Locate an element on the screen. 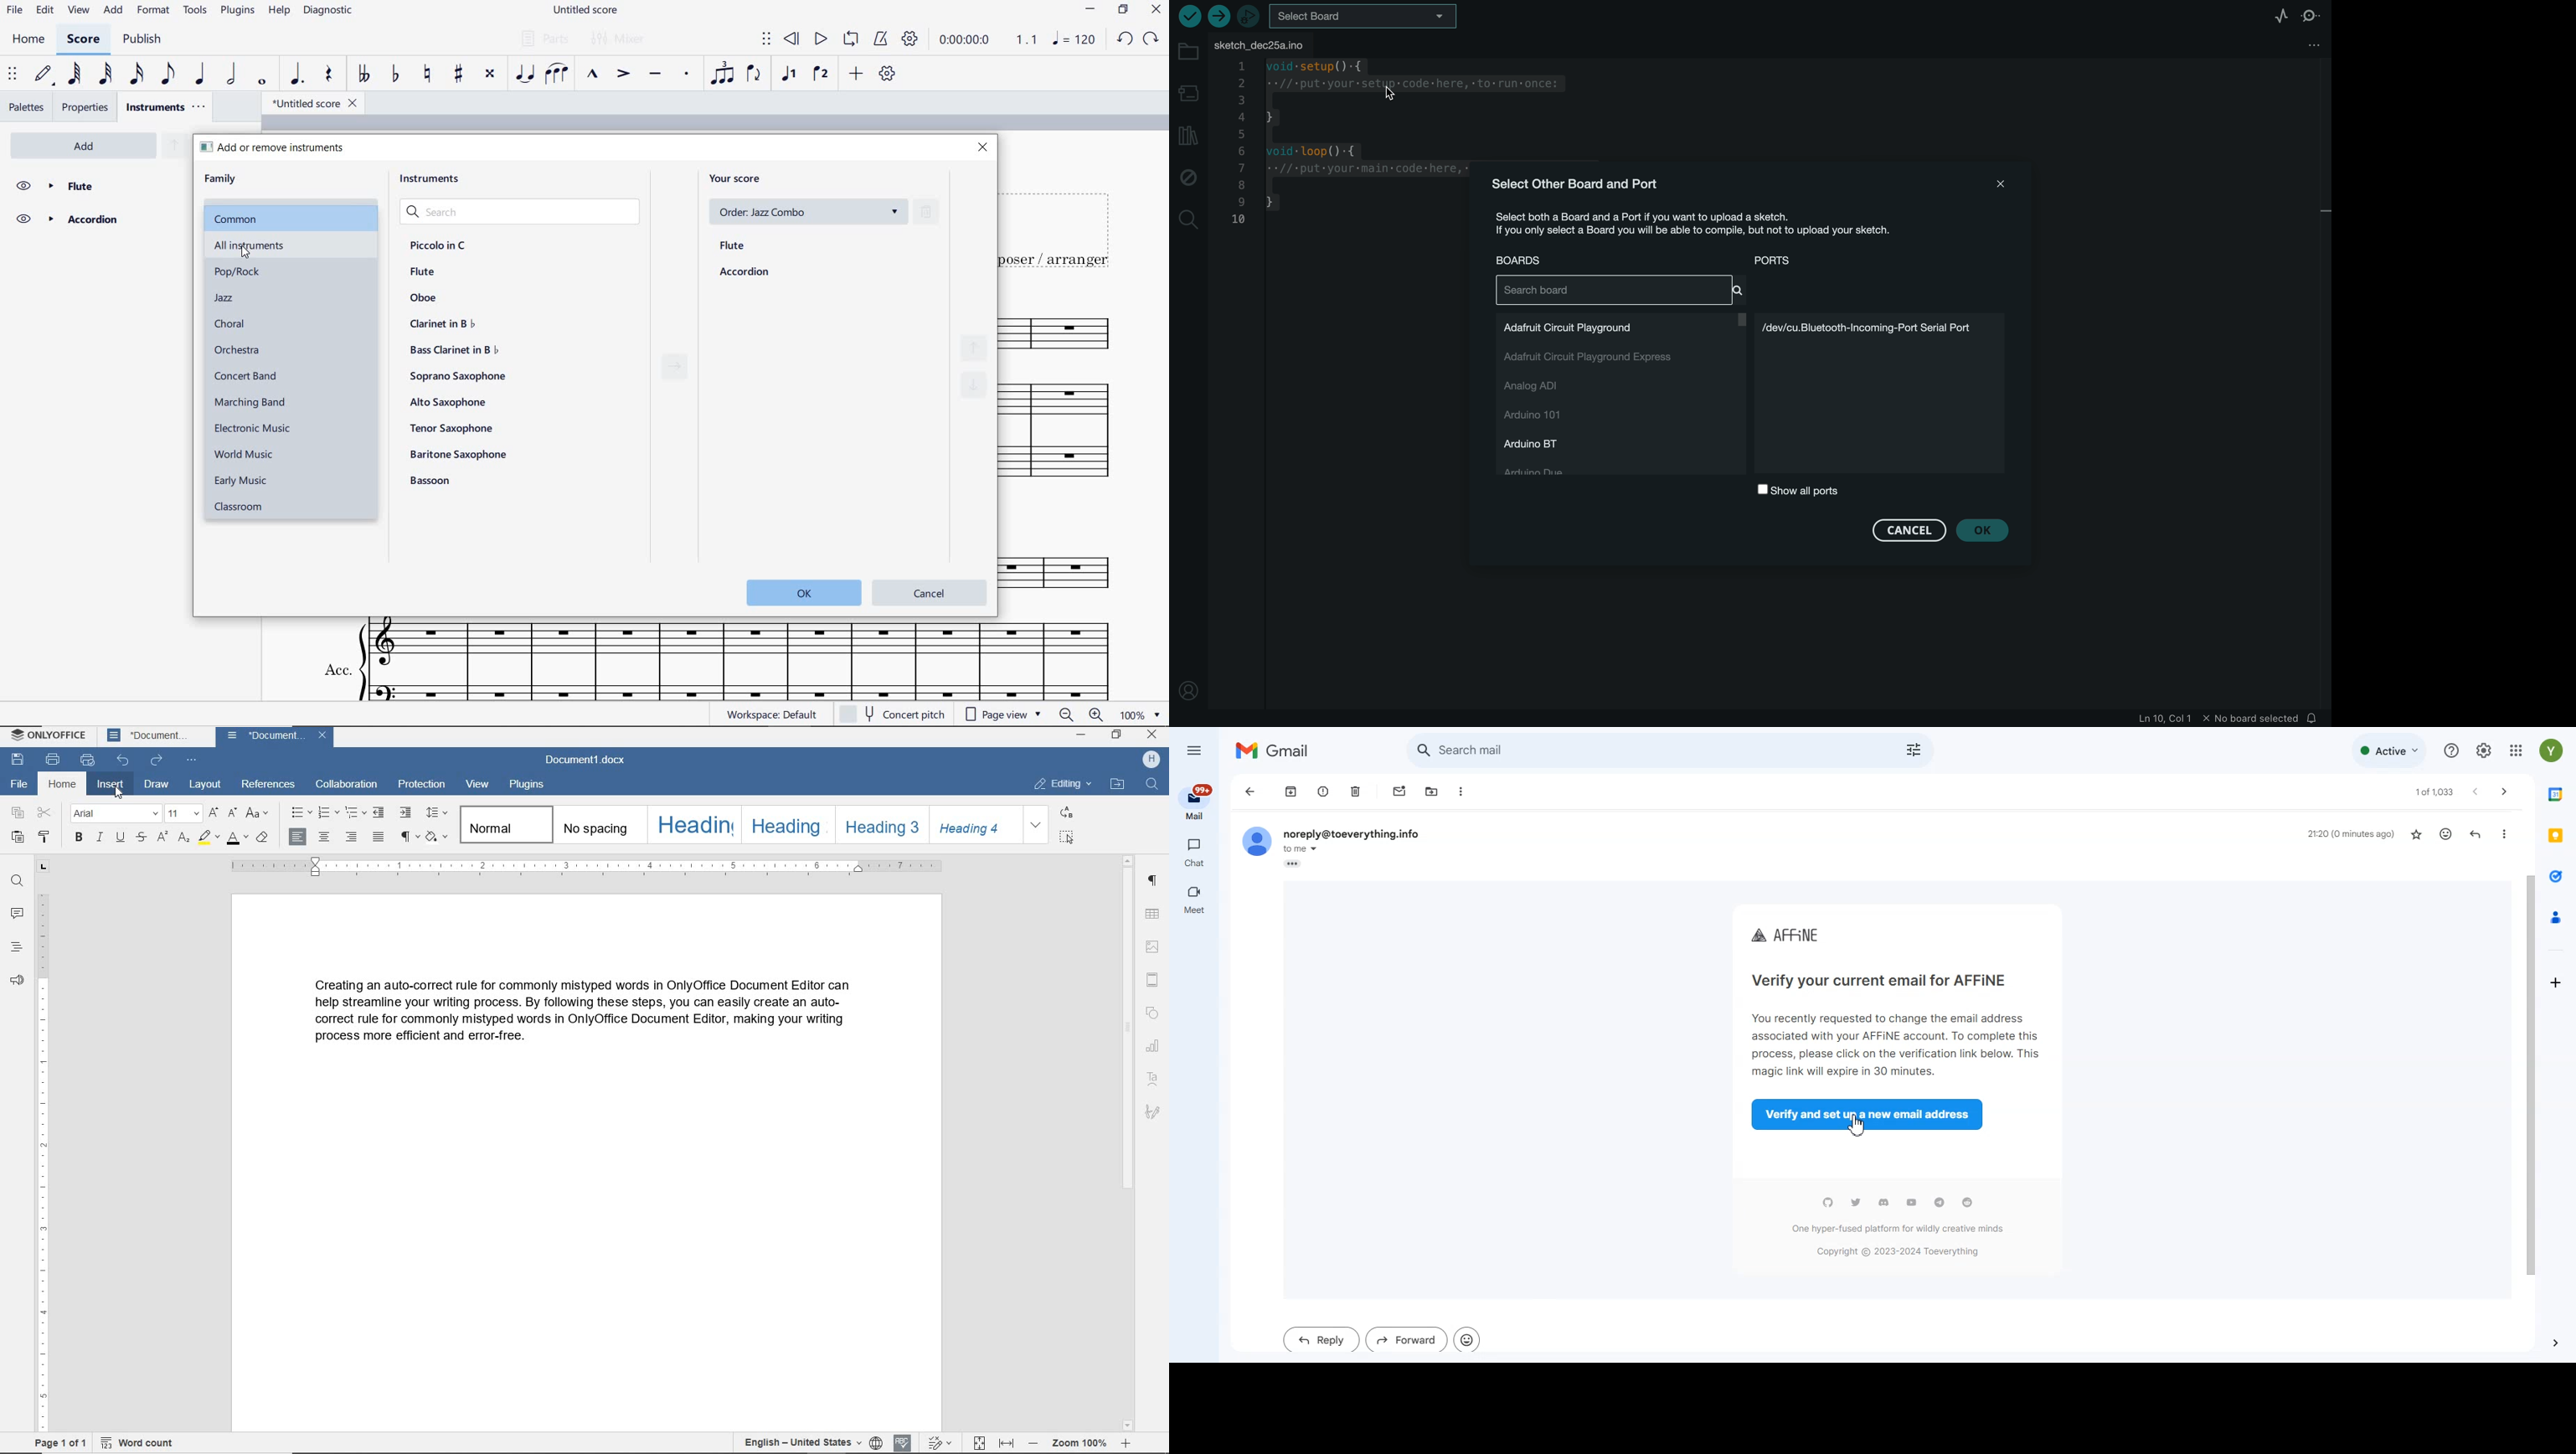  flip direction is located at coordinates (755, 75).